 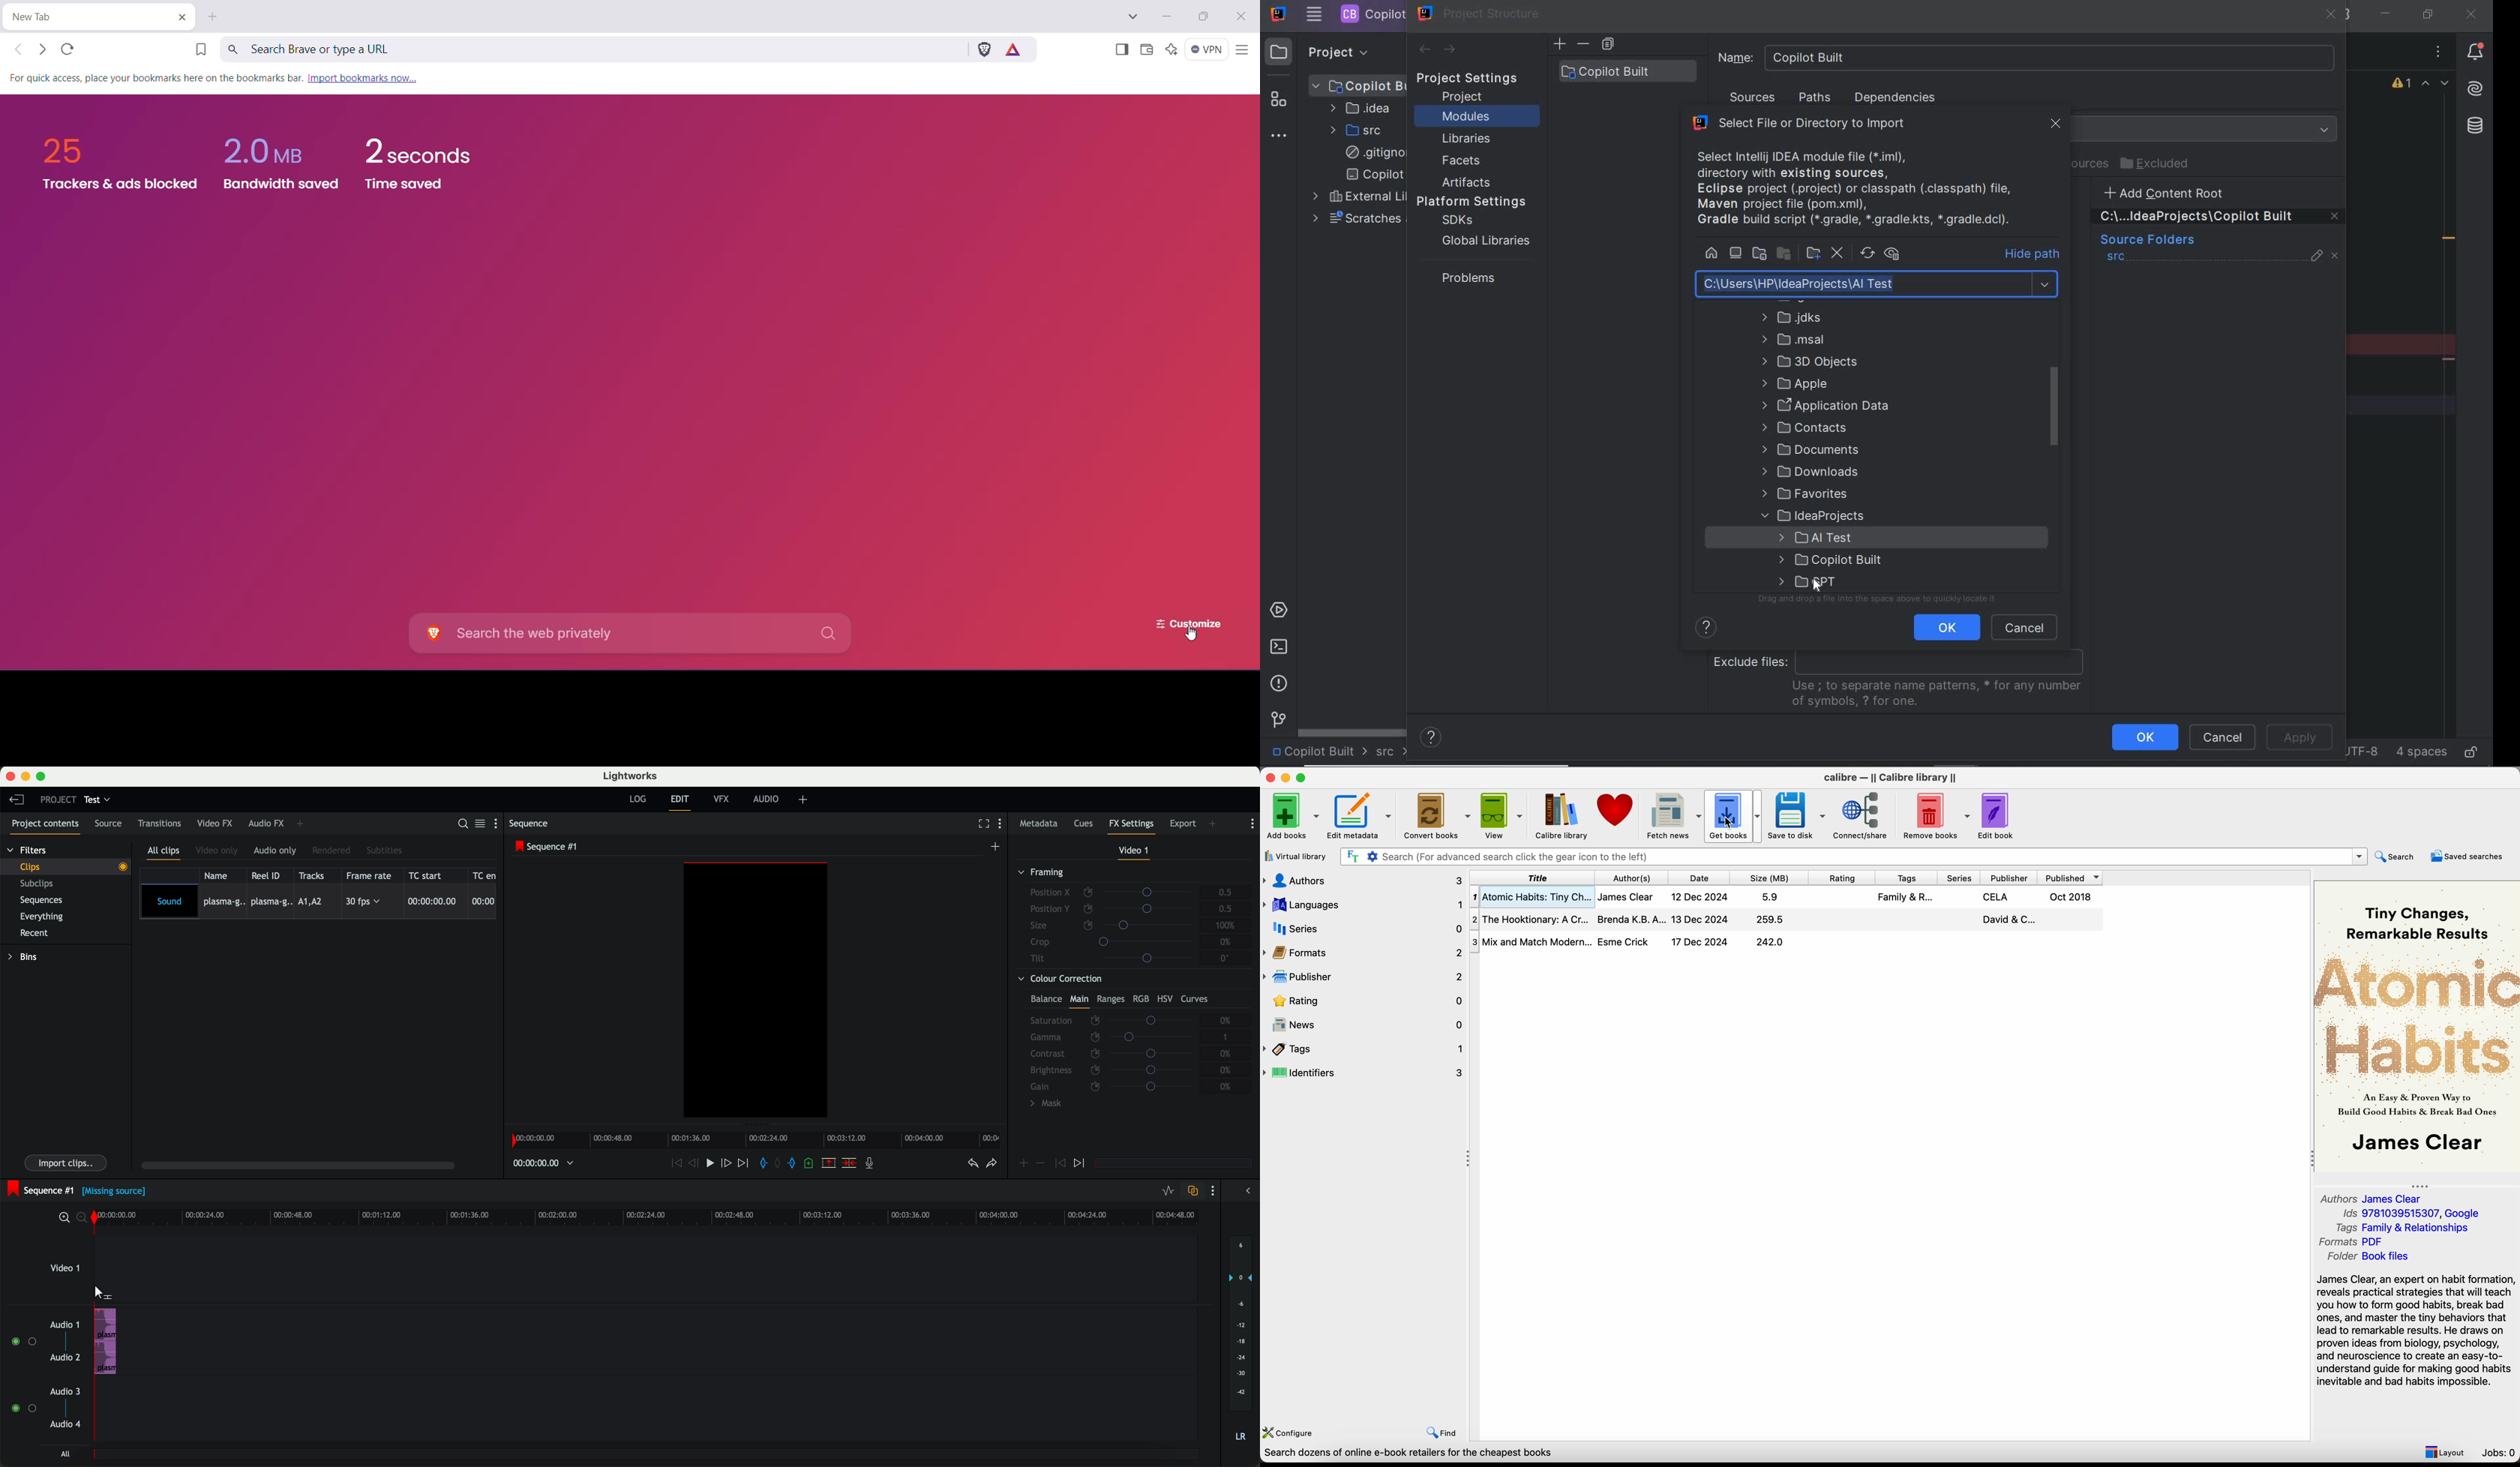 I want to click on add keyframe at the current position, so click(x=1024, y=1164).